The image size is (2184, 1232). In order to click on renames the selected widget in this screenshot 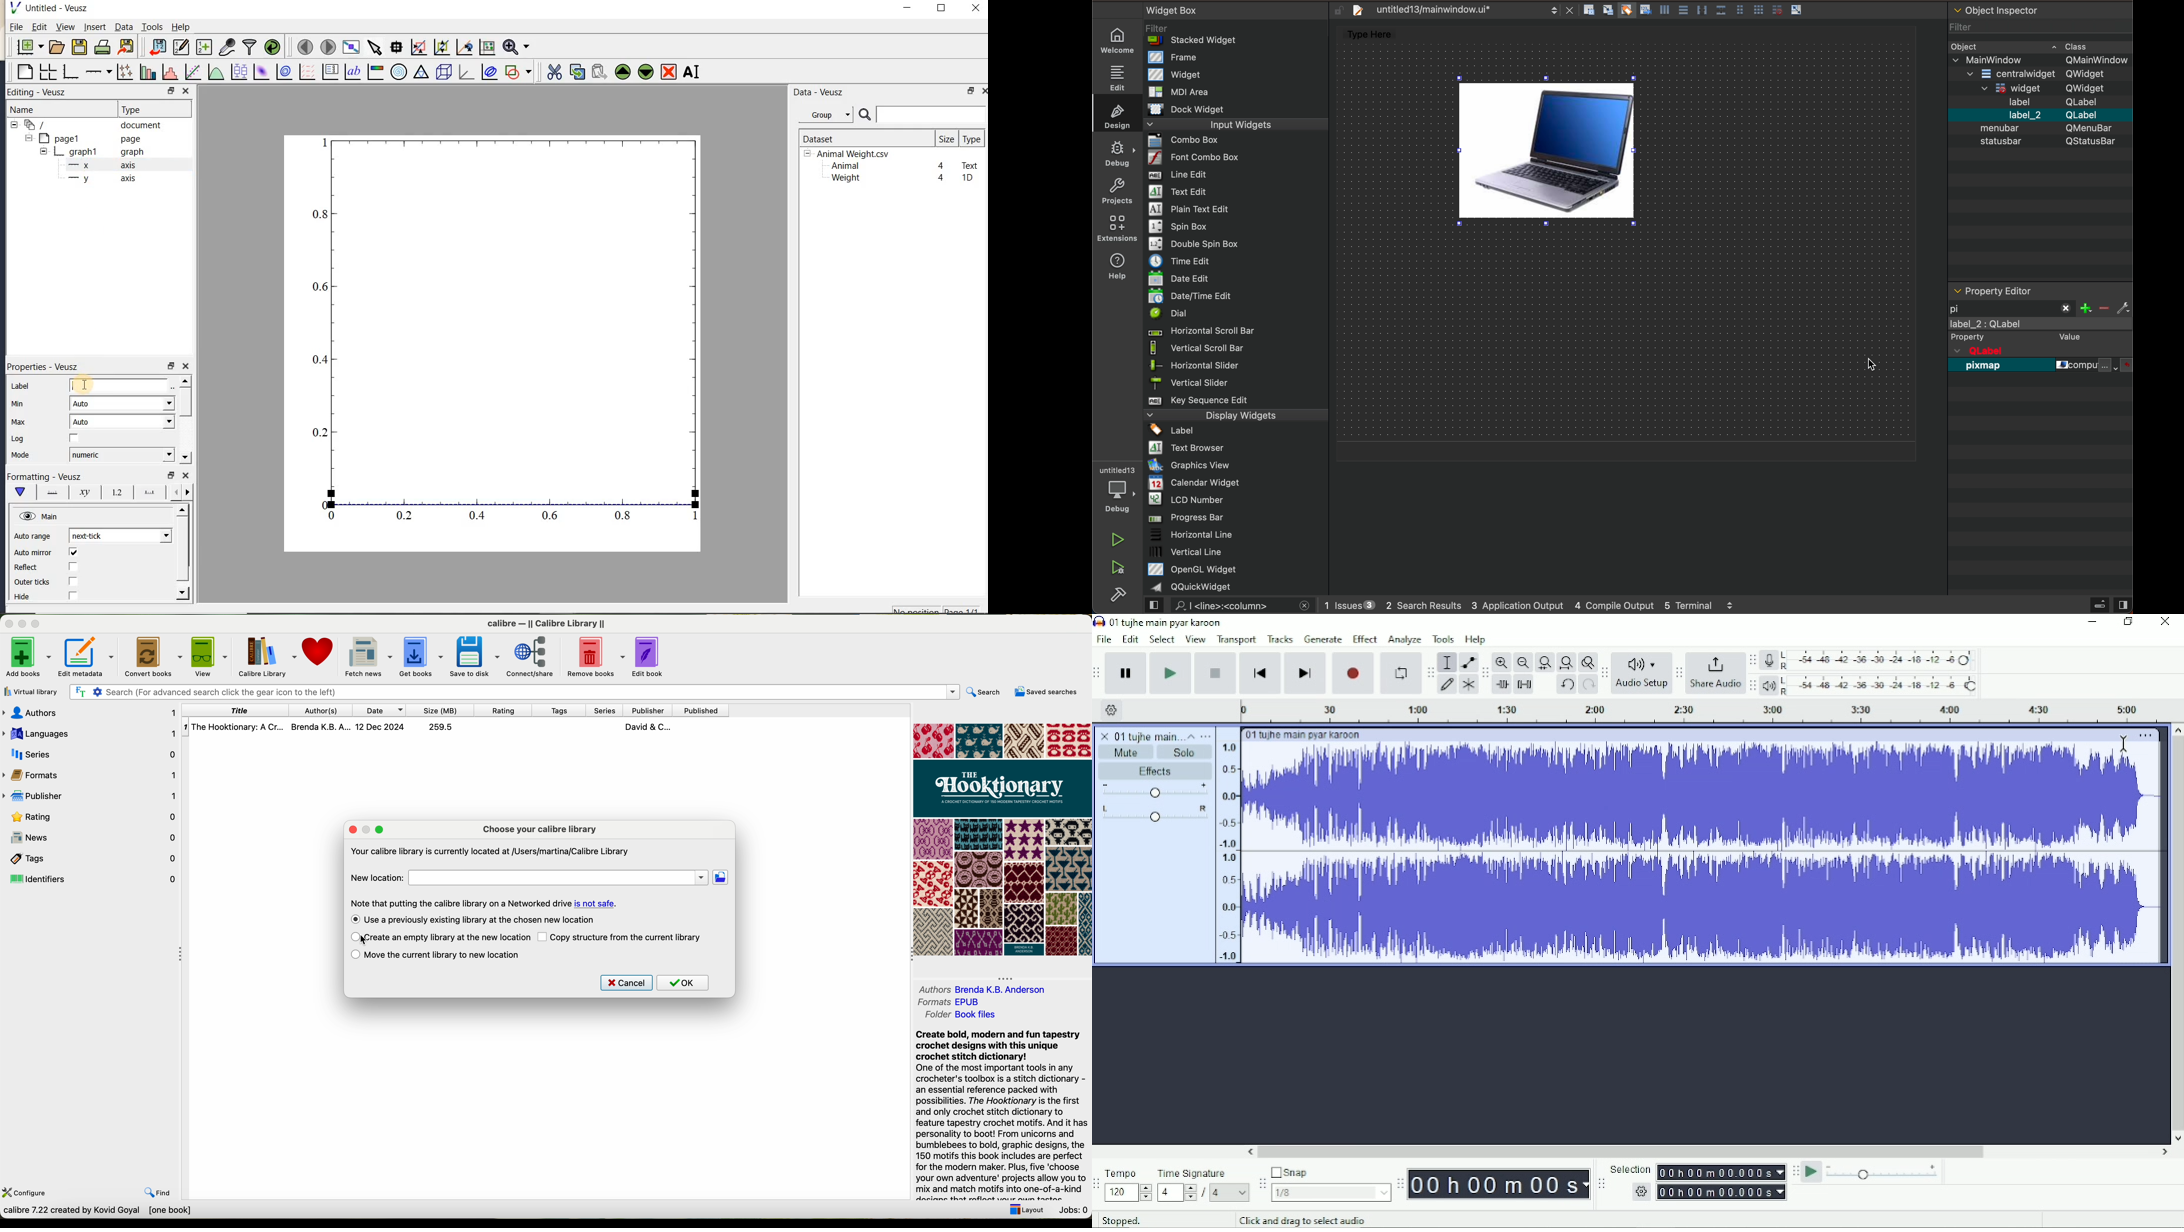, I will do `click(690, 72)`.